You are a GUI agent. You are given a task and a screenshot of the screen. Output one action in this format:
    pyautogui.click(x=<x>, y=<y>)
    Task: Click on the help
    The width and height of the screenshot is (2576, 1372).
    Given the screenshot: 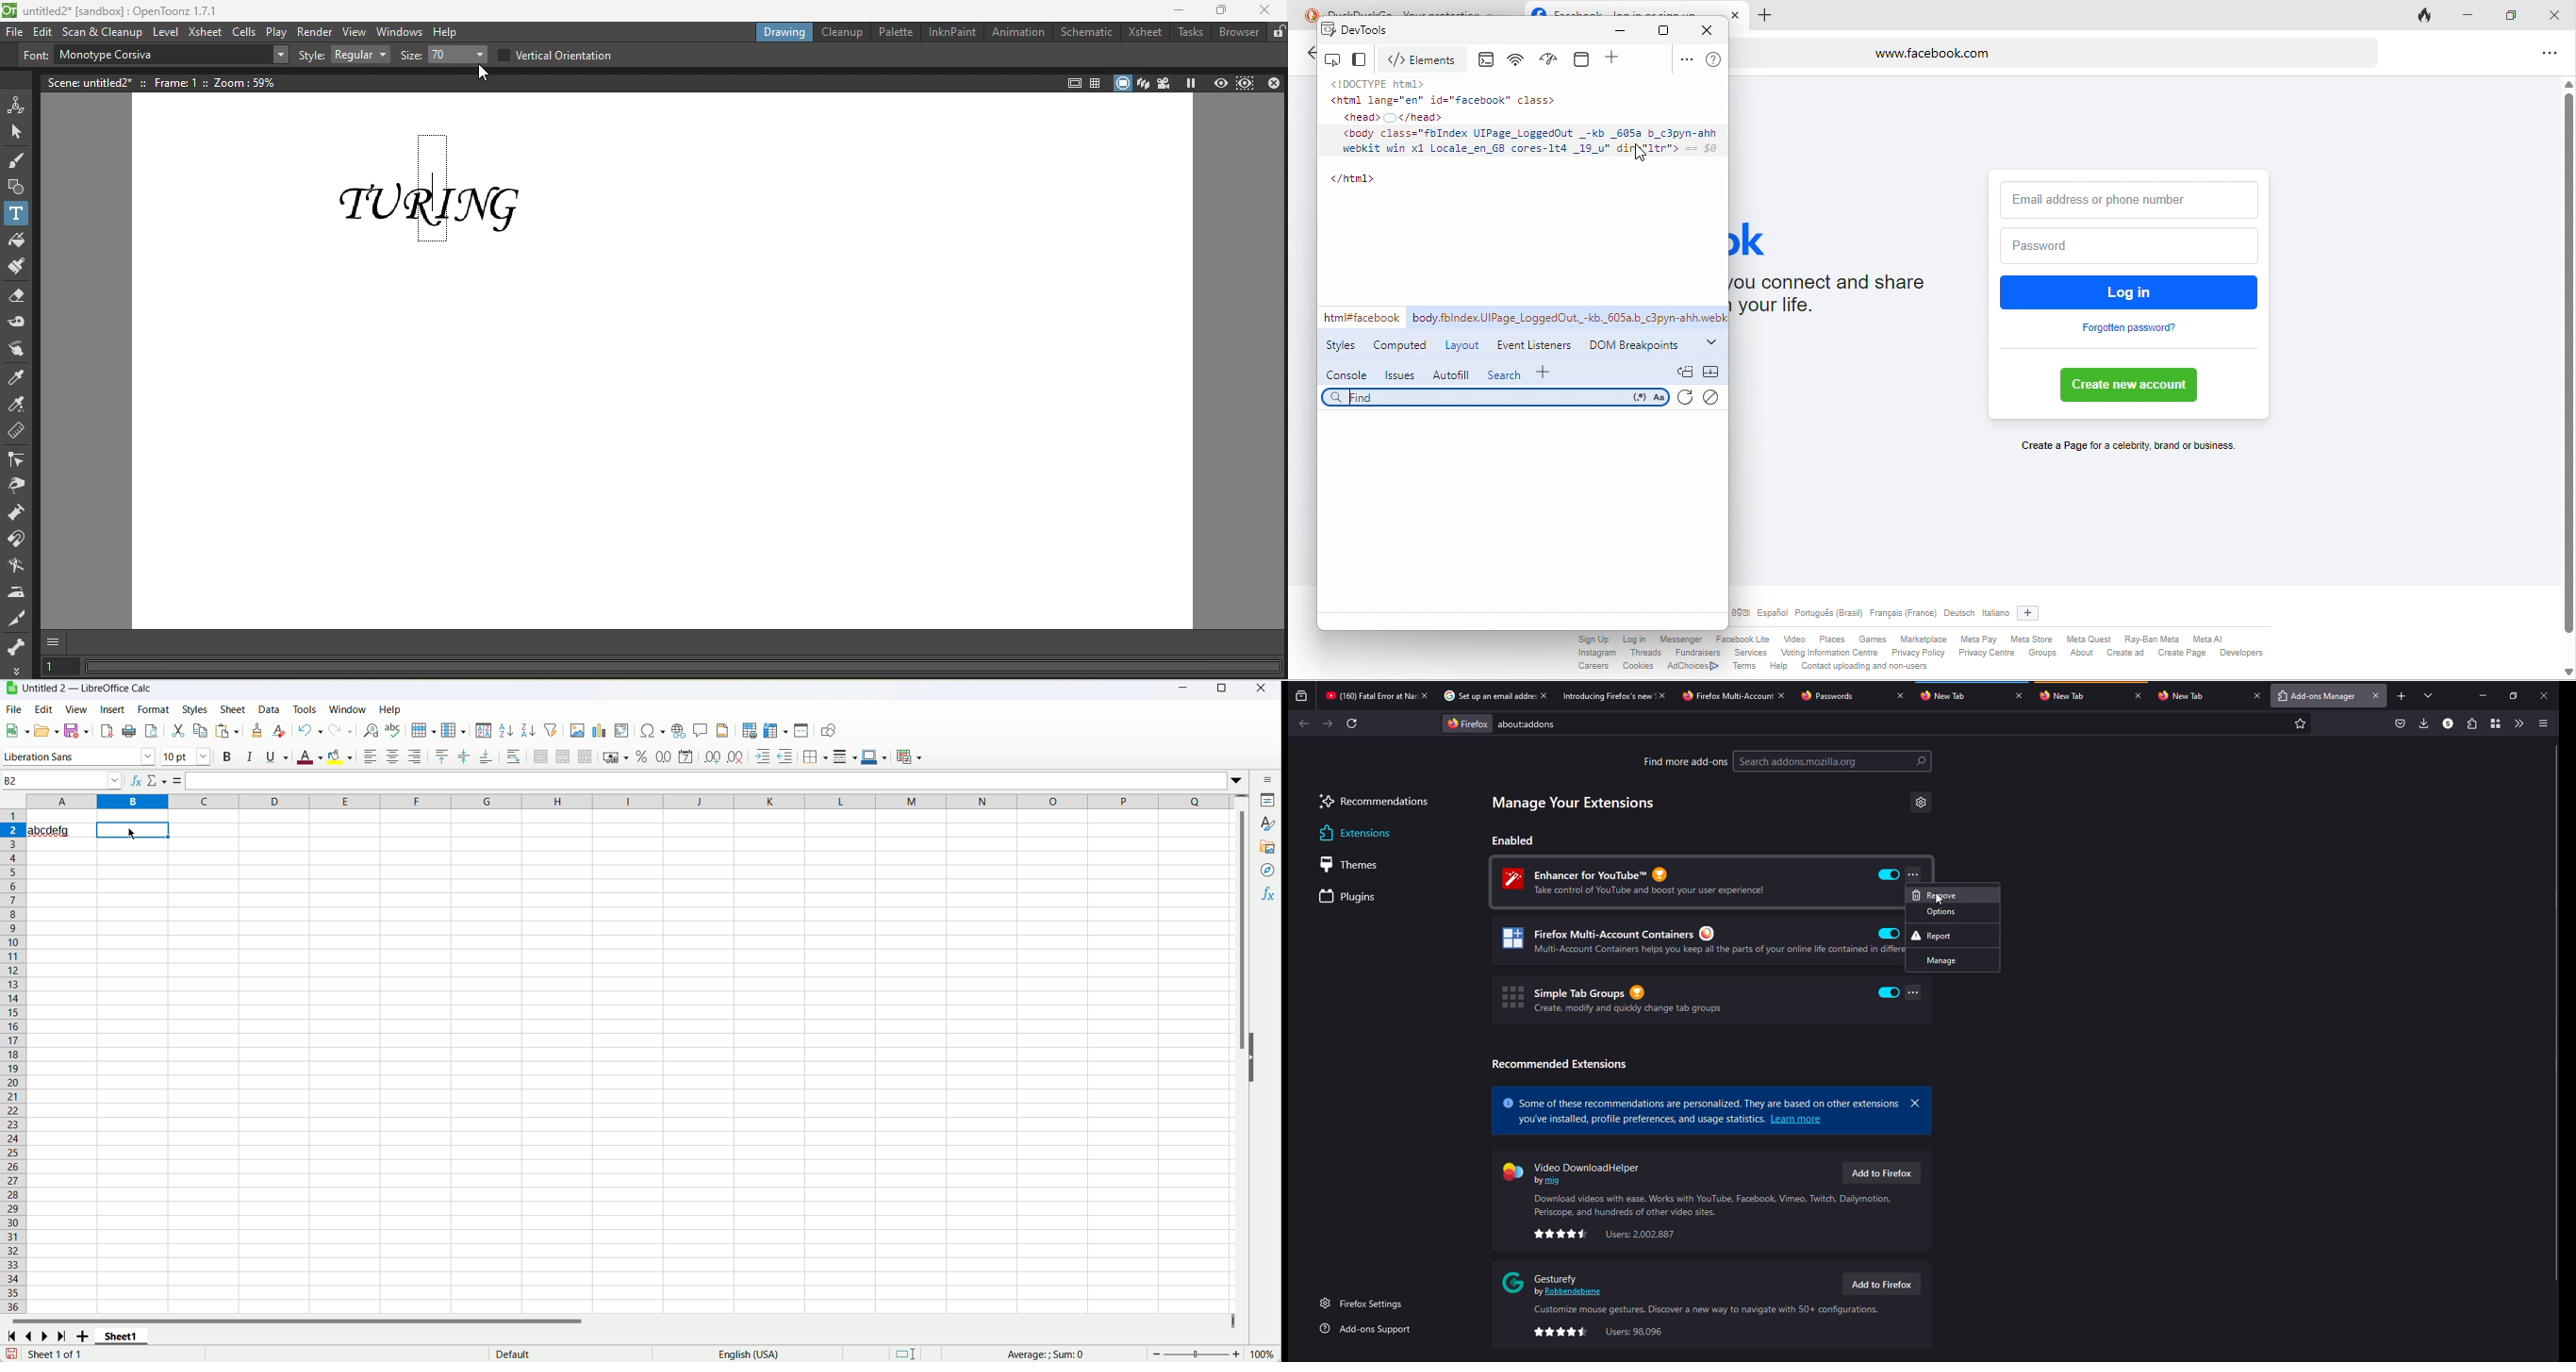 What is the action you would take?
    pyautogui.click(x=390, y=709)
    